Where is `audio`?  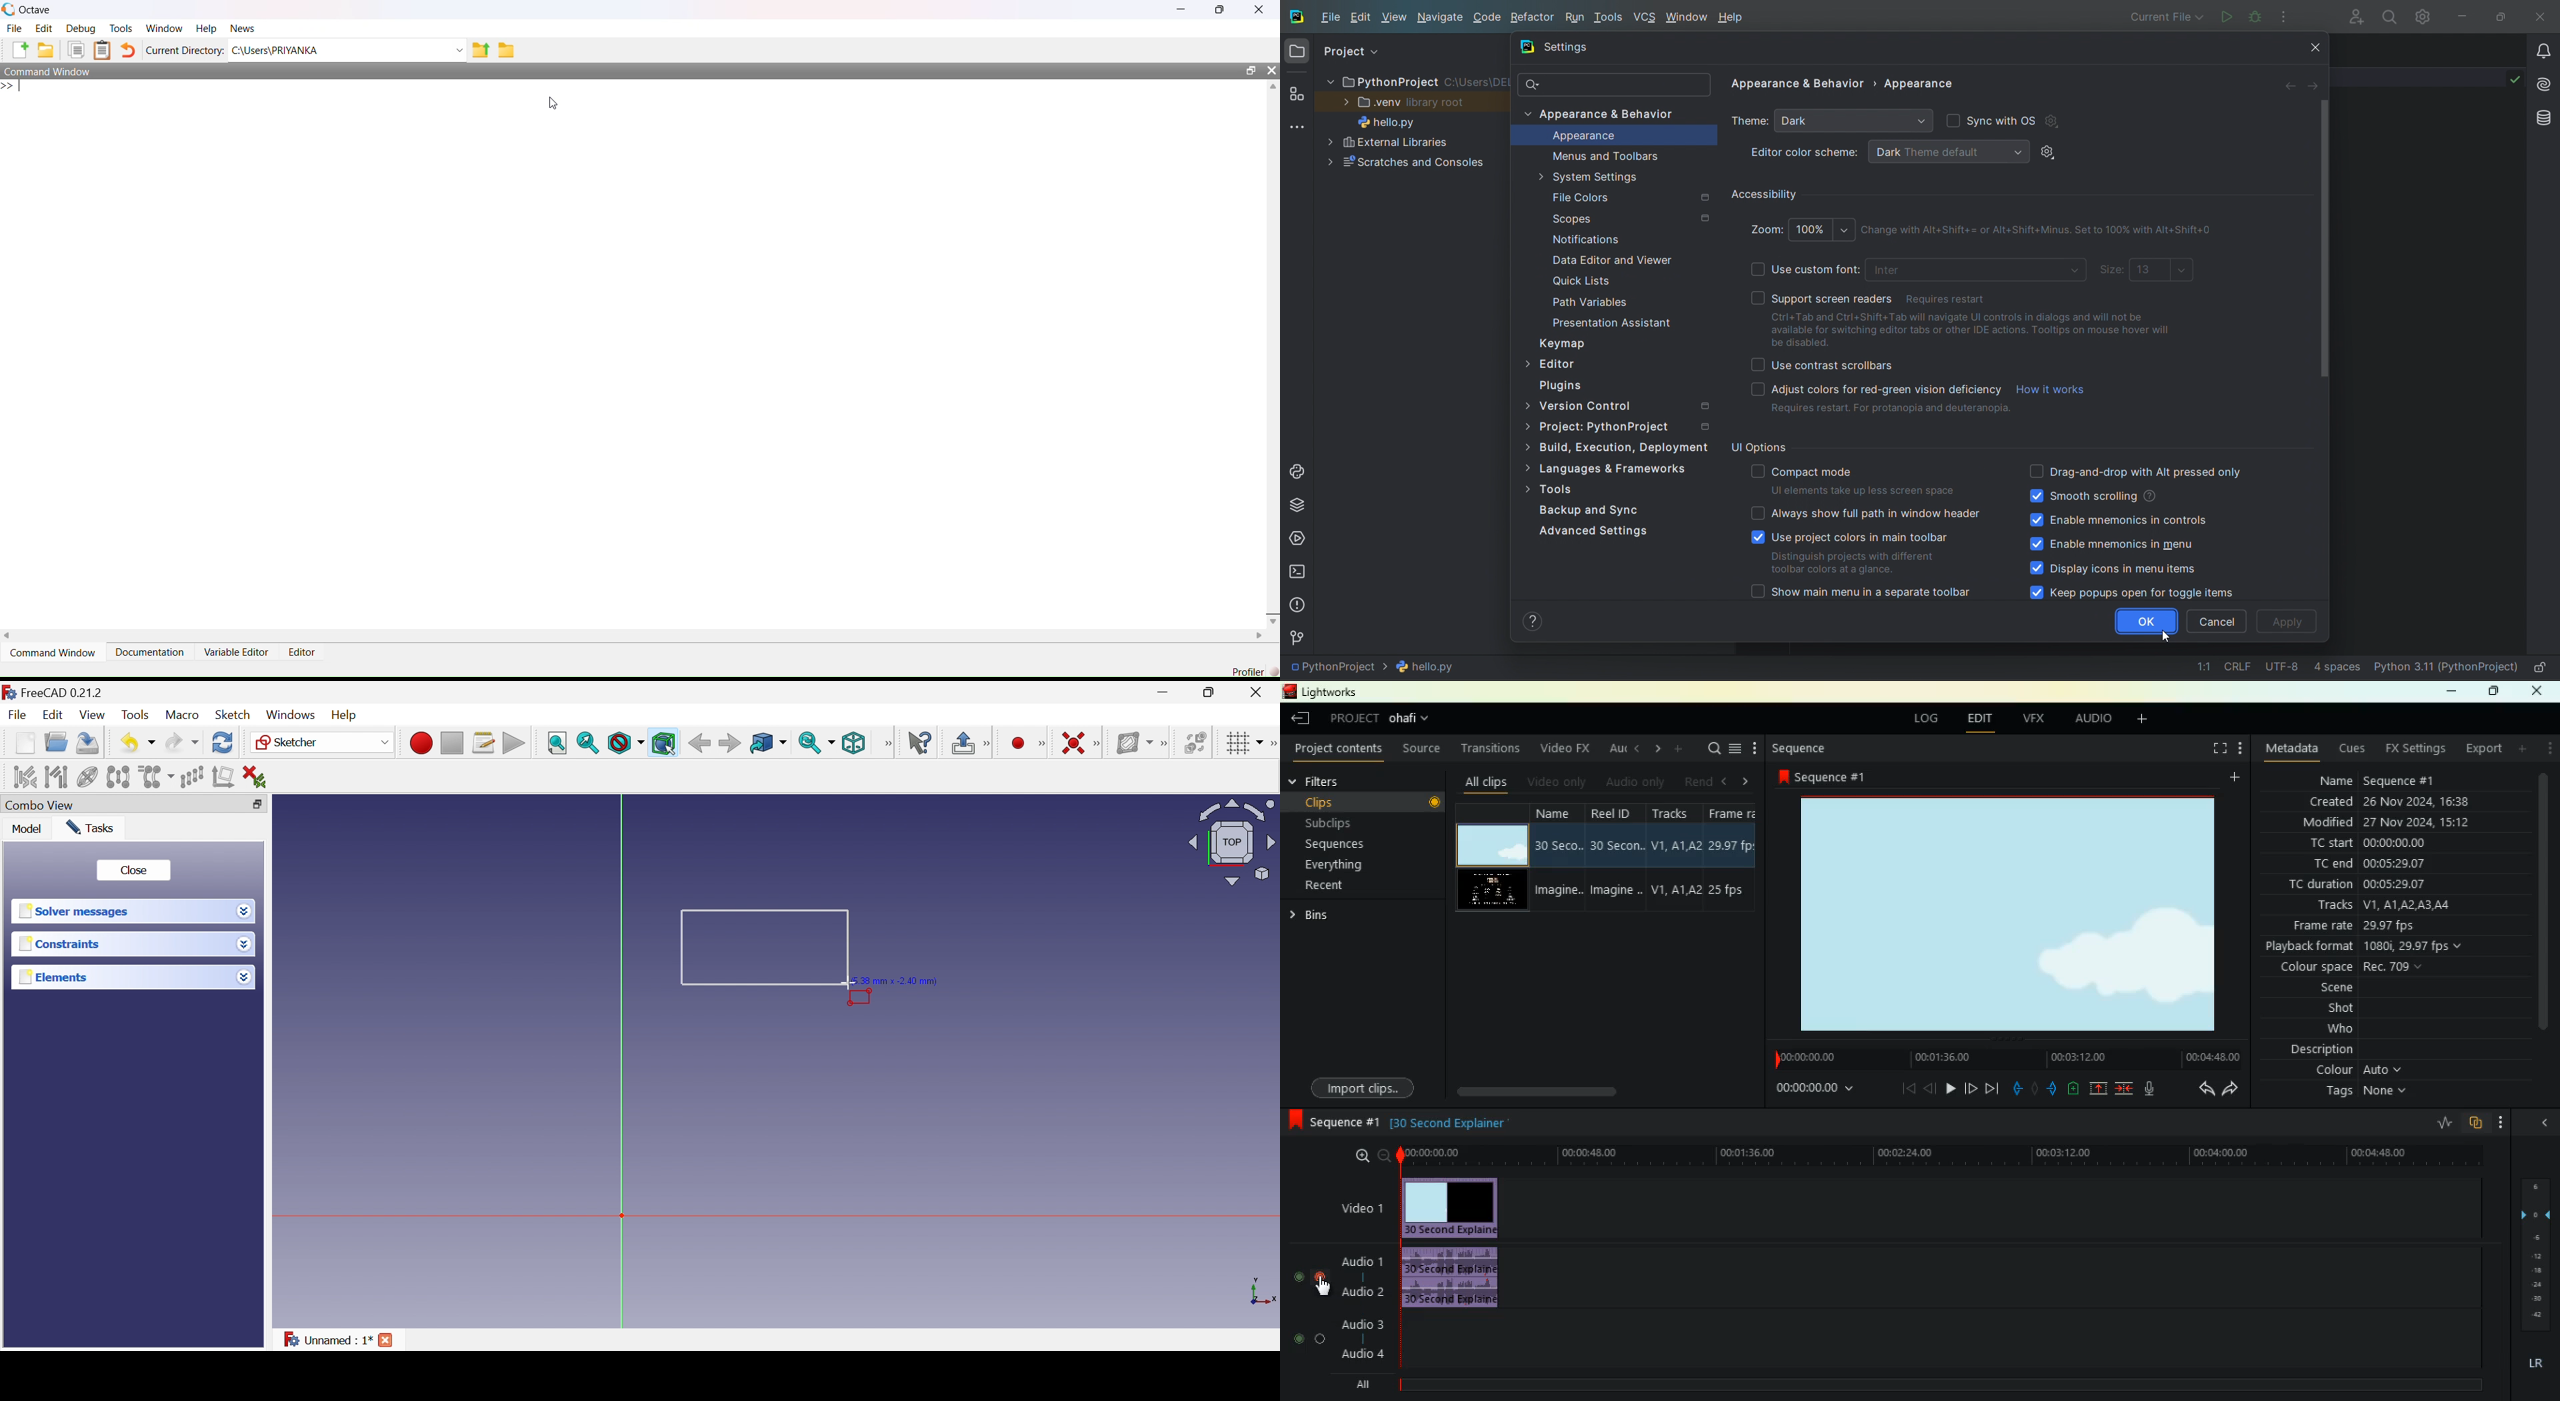 audio is located at coordinates (1361, 1263).